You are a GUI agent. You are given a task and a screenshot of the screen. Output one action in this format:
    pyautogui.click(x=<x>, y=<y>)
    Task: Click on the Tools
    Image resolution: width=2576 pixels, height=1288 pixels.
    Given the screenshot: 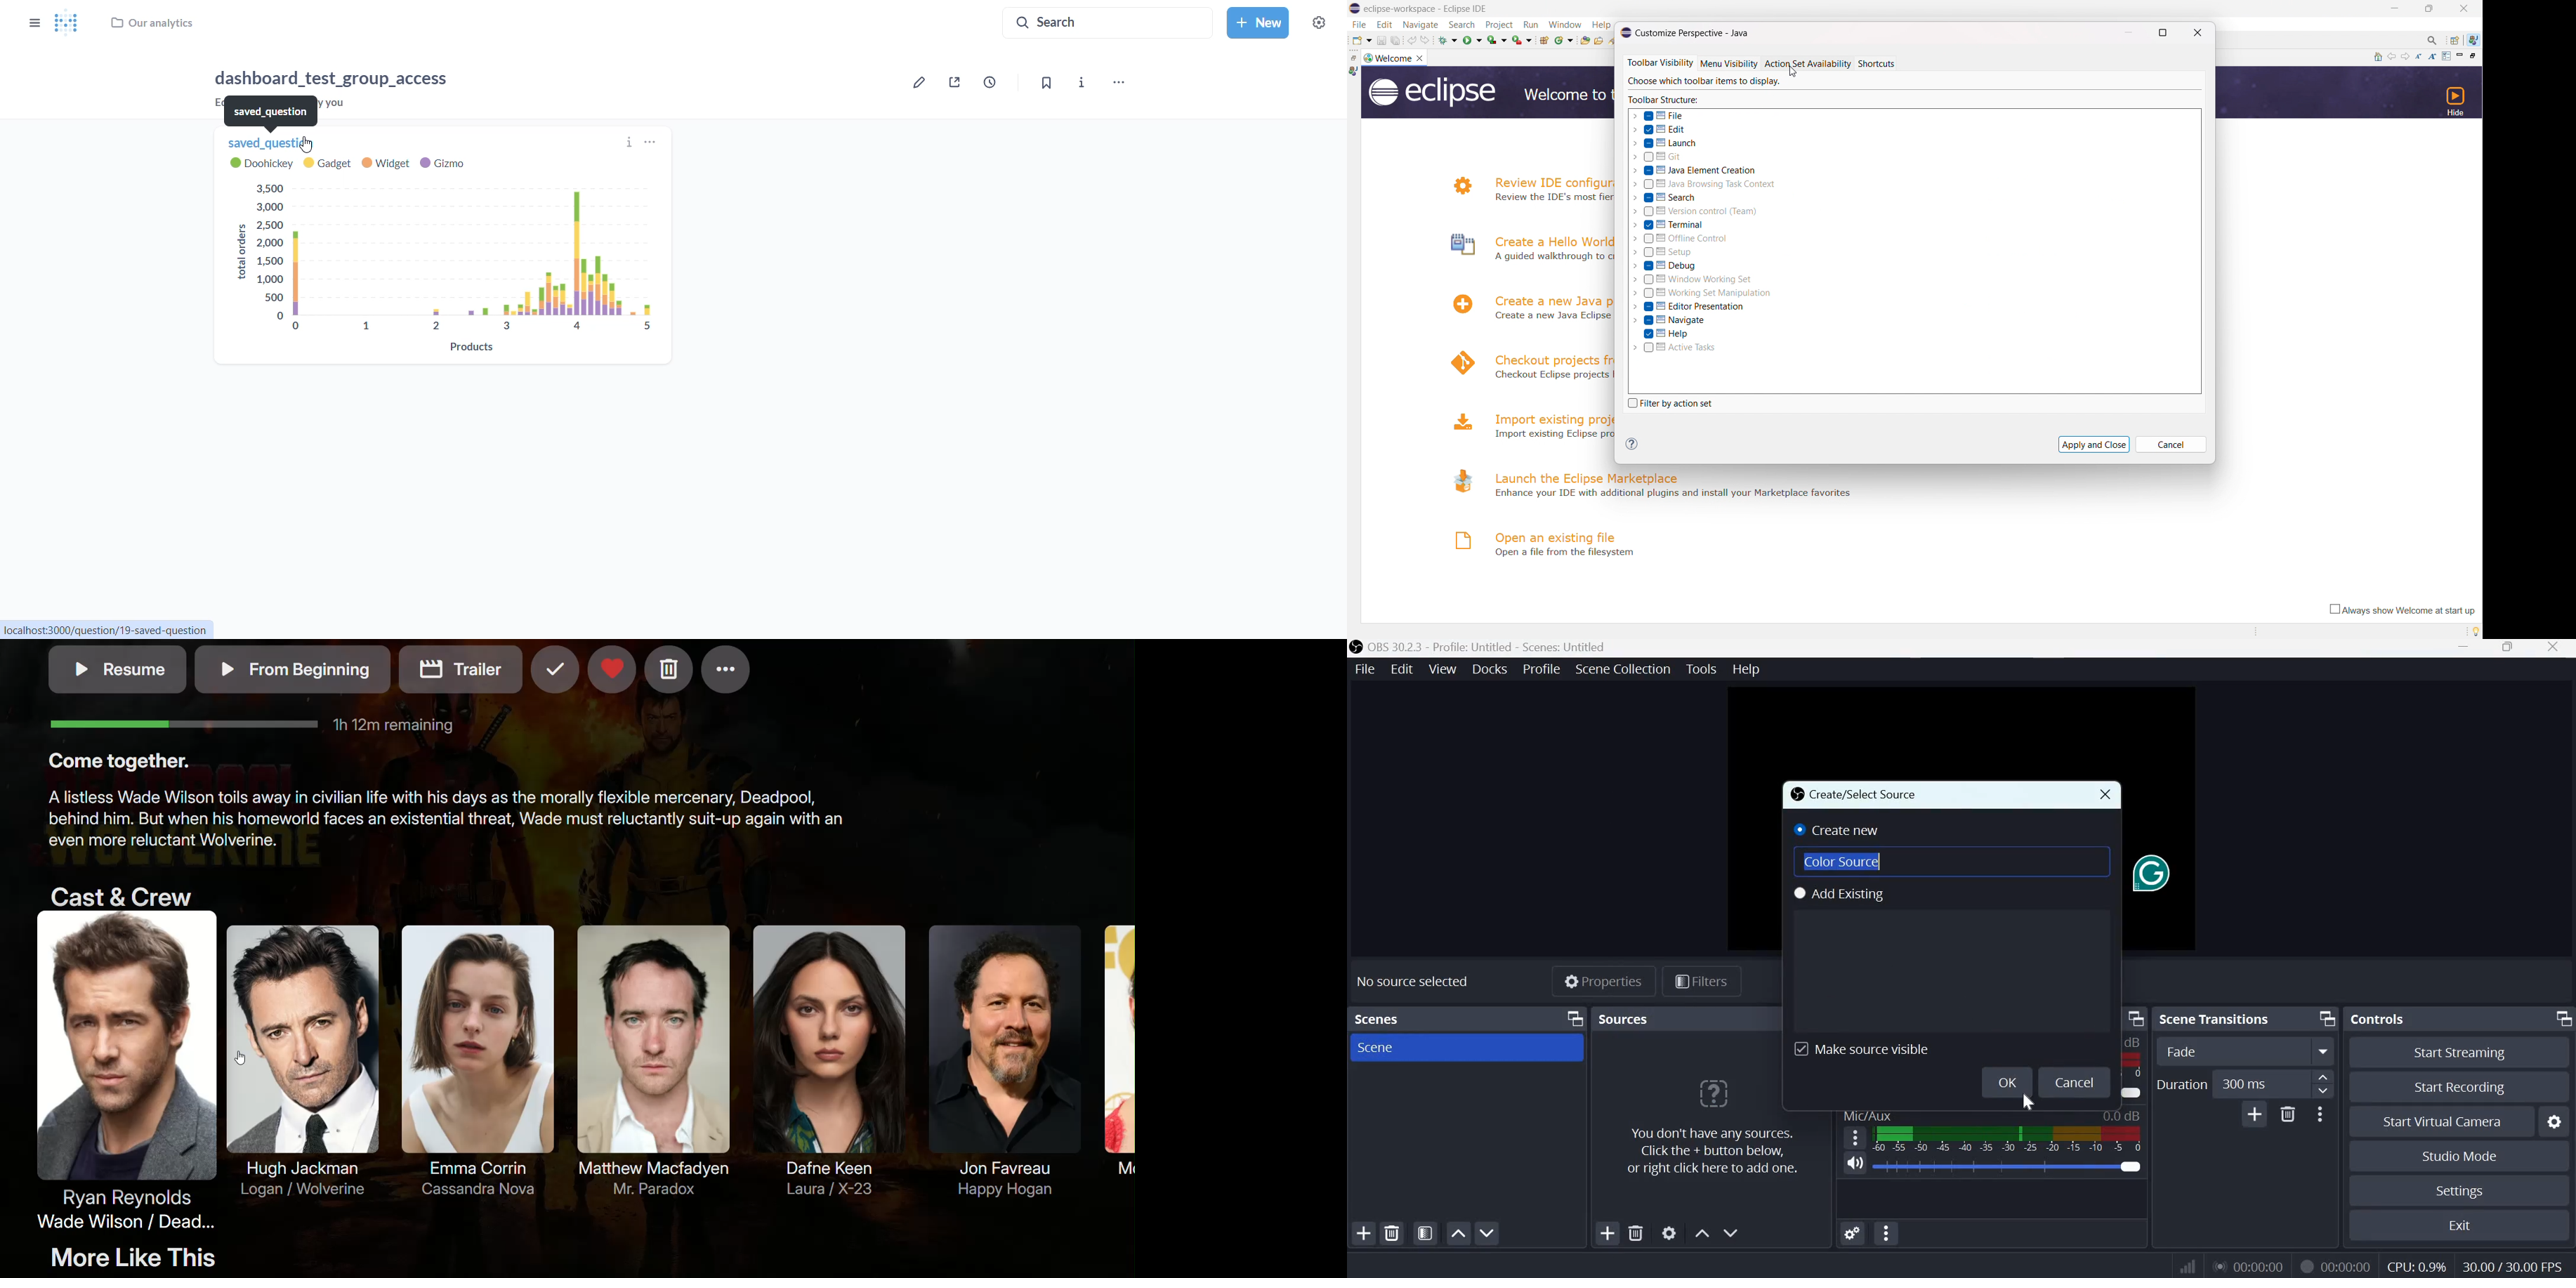 What is the action you would take?
    pyautogui.click(x=1702, y=669)
    